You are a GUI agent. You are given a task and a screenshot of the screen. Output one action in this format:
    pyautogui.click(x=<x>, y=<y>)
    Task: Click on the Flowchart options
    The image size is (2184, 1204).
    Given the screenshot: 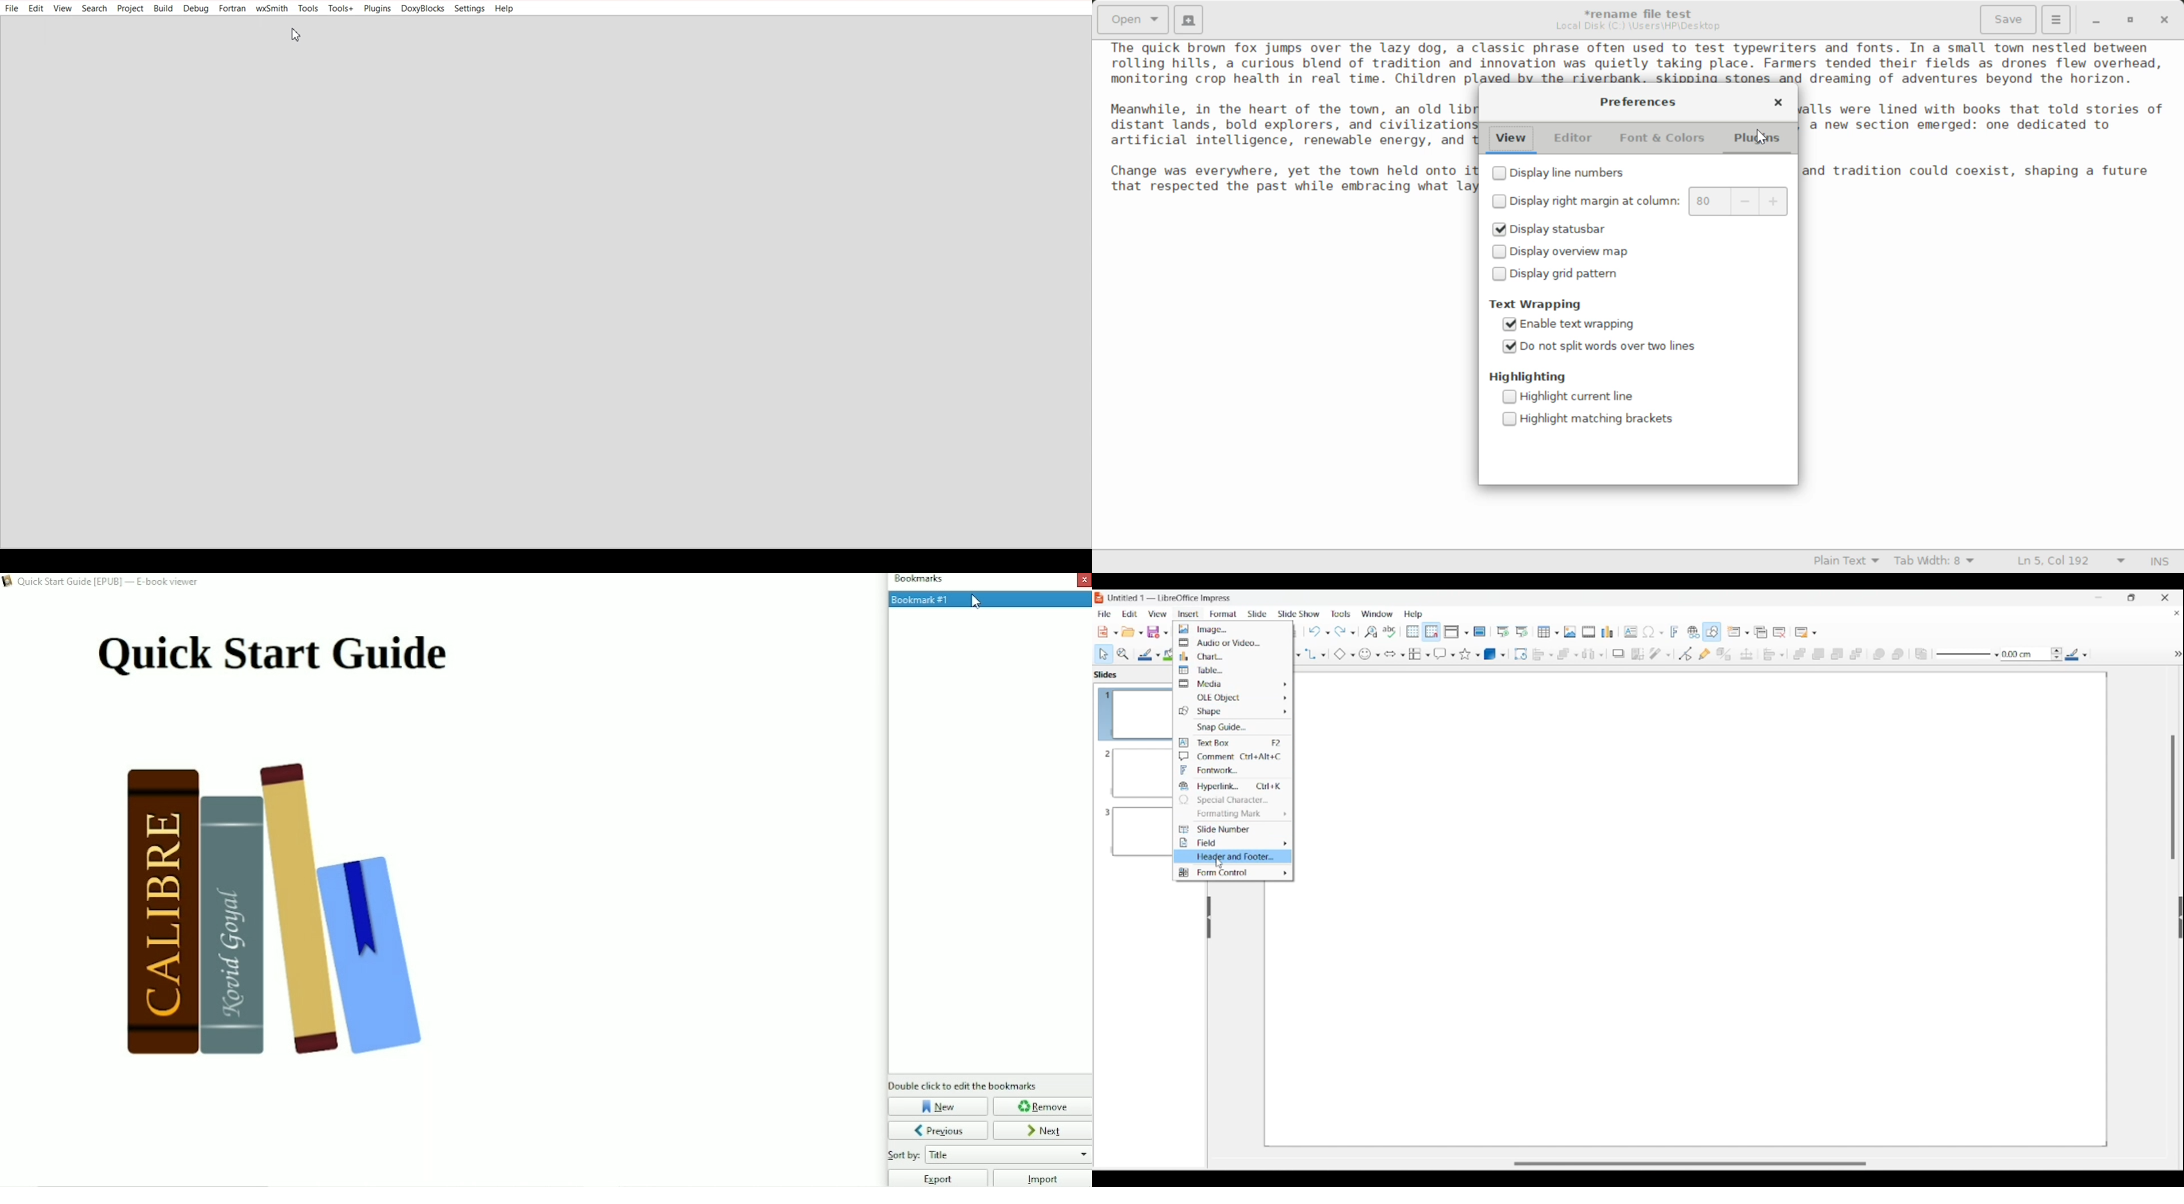 What is the action you would take?
    pyautogui.click(x=1419, y=654)
    